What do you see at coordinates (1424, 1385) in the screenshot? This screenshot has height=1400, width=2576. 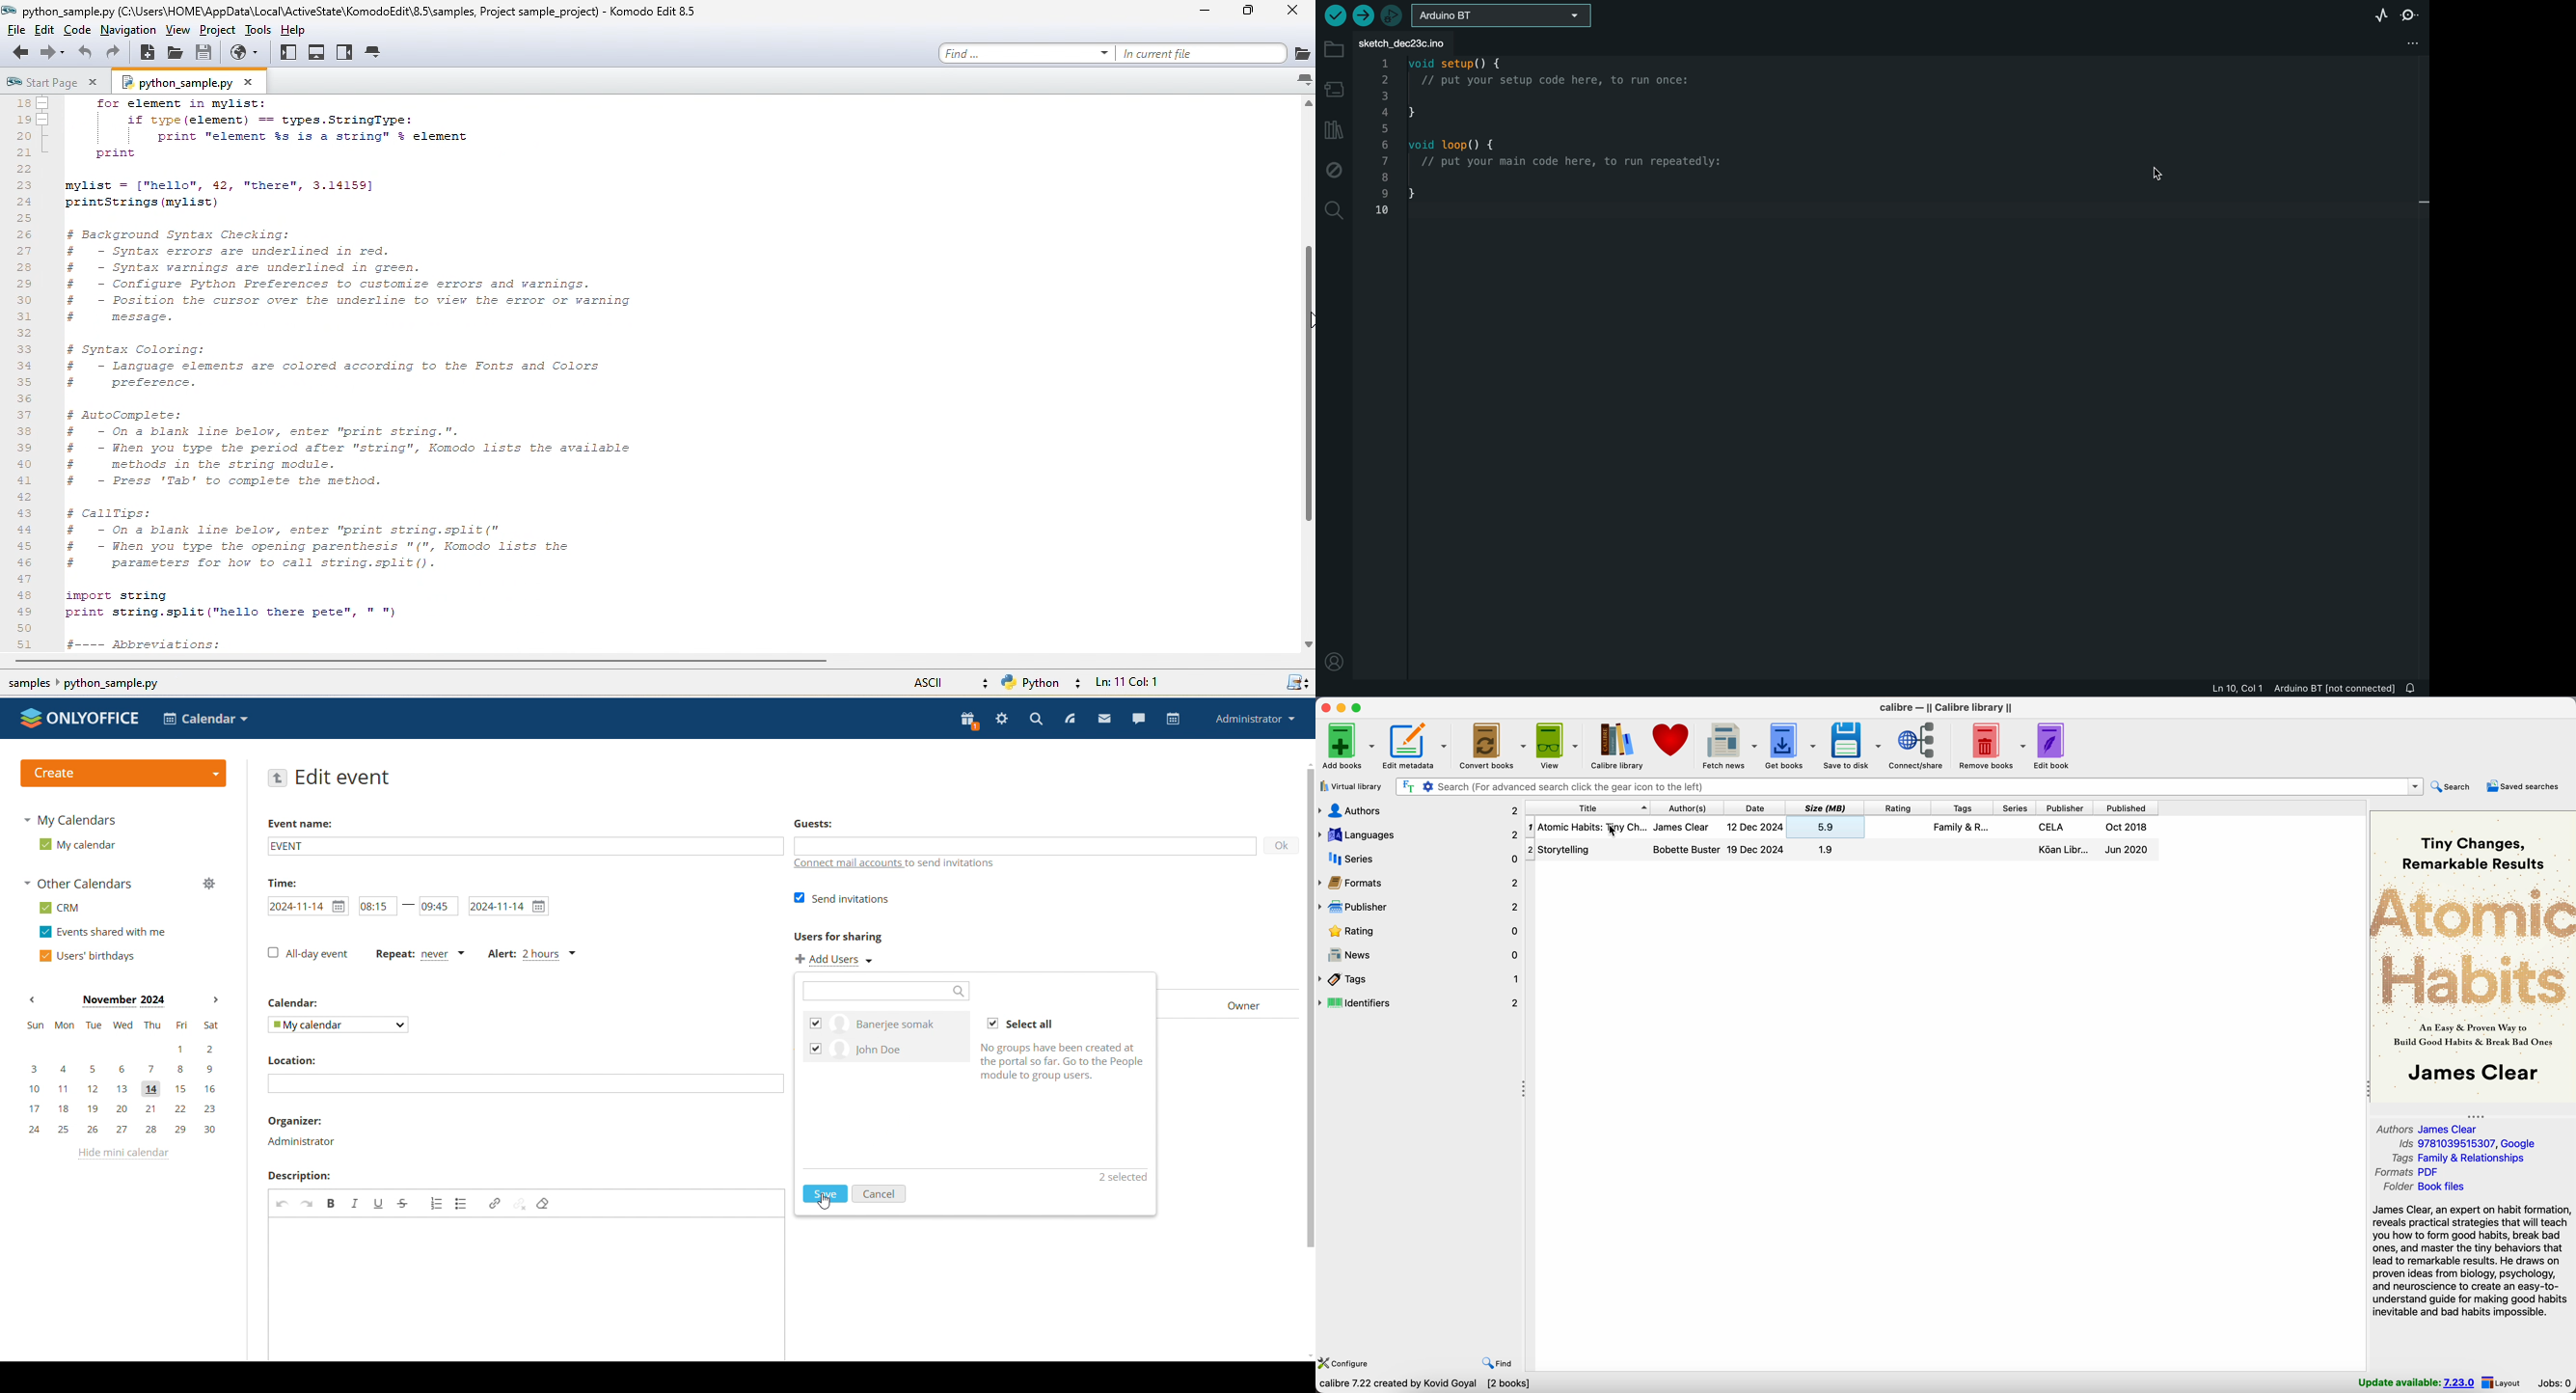 I see `Calibre 7.22 created by Kovid Goyal [2 books]` at bounding box center [1424, 1385].